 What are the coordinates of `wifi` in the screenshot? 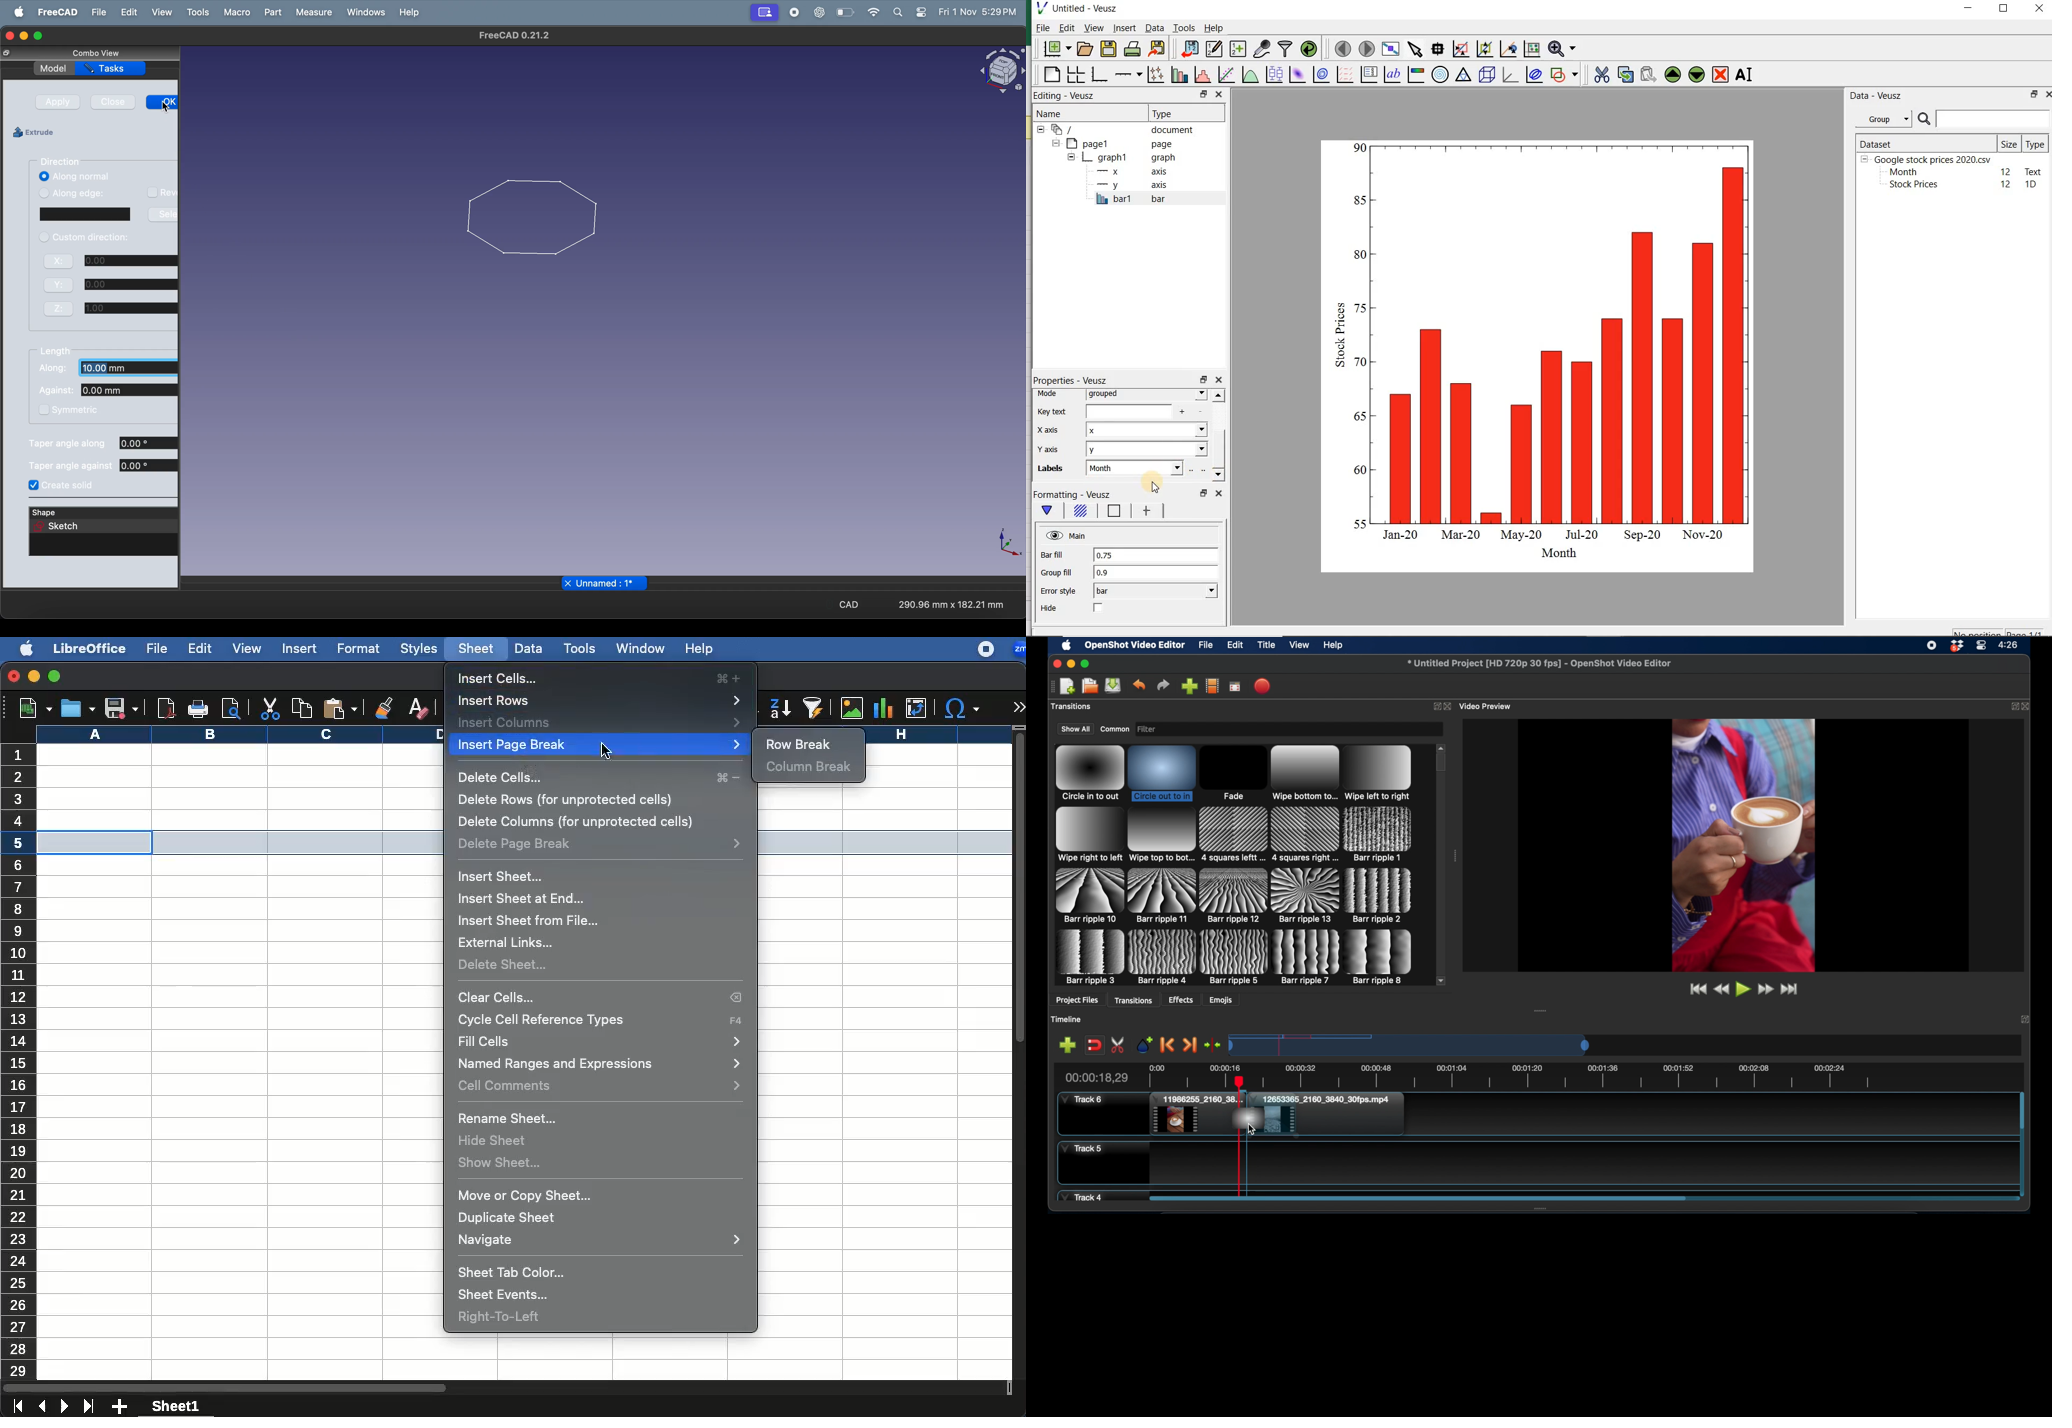 It's located at (869, 14).